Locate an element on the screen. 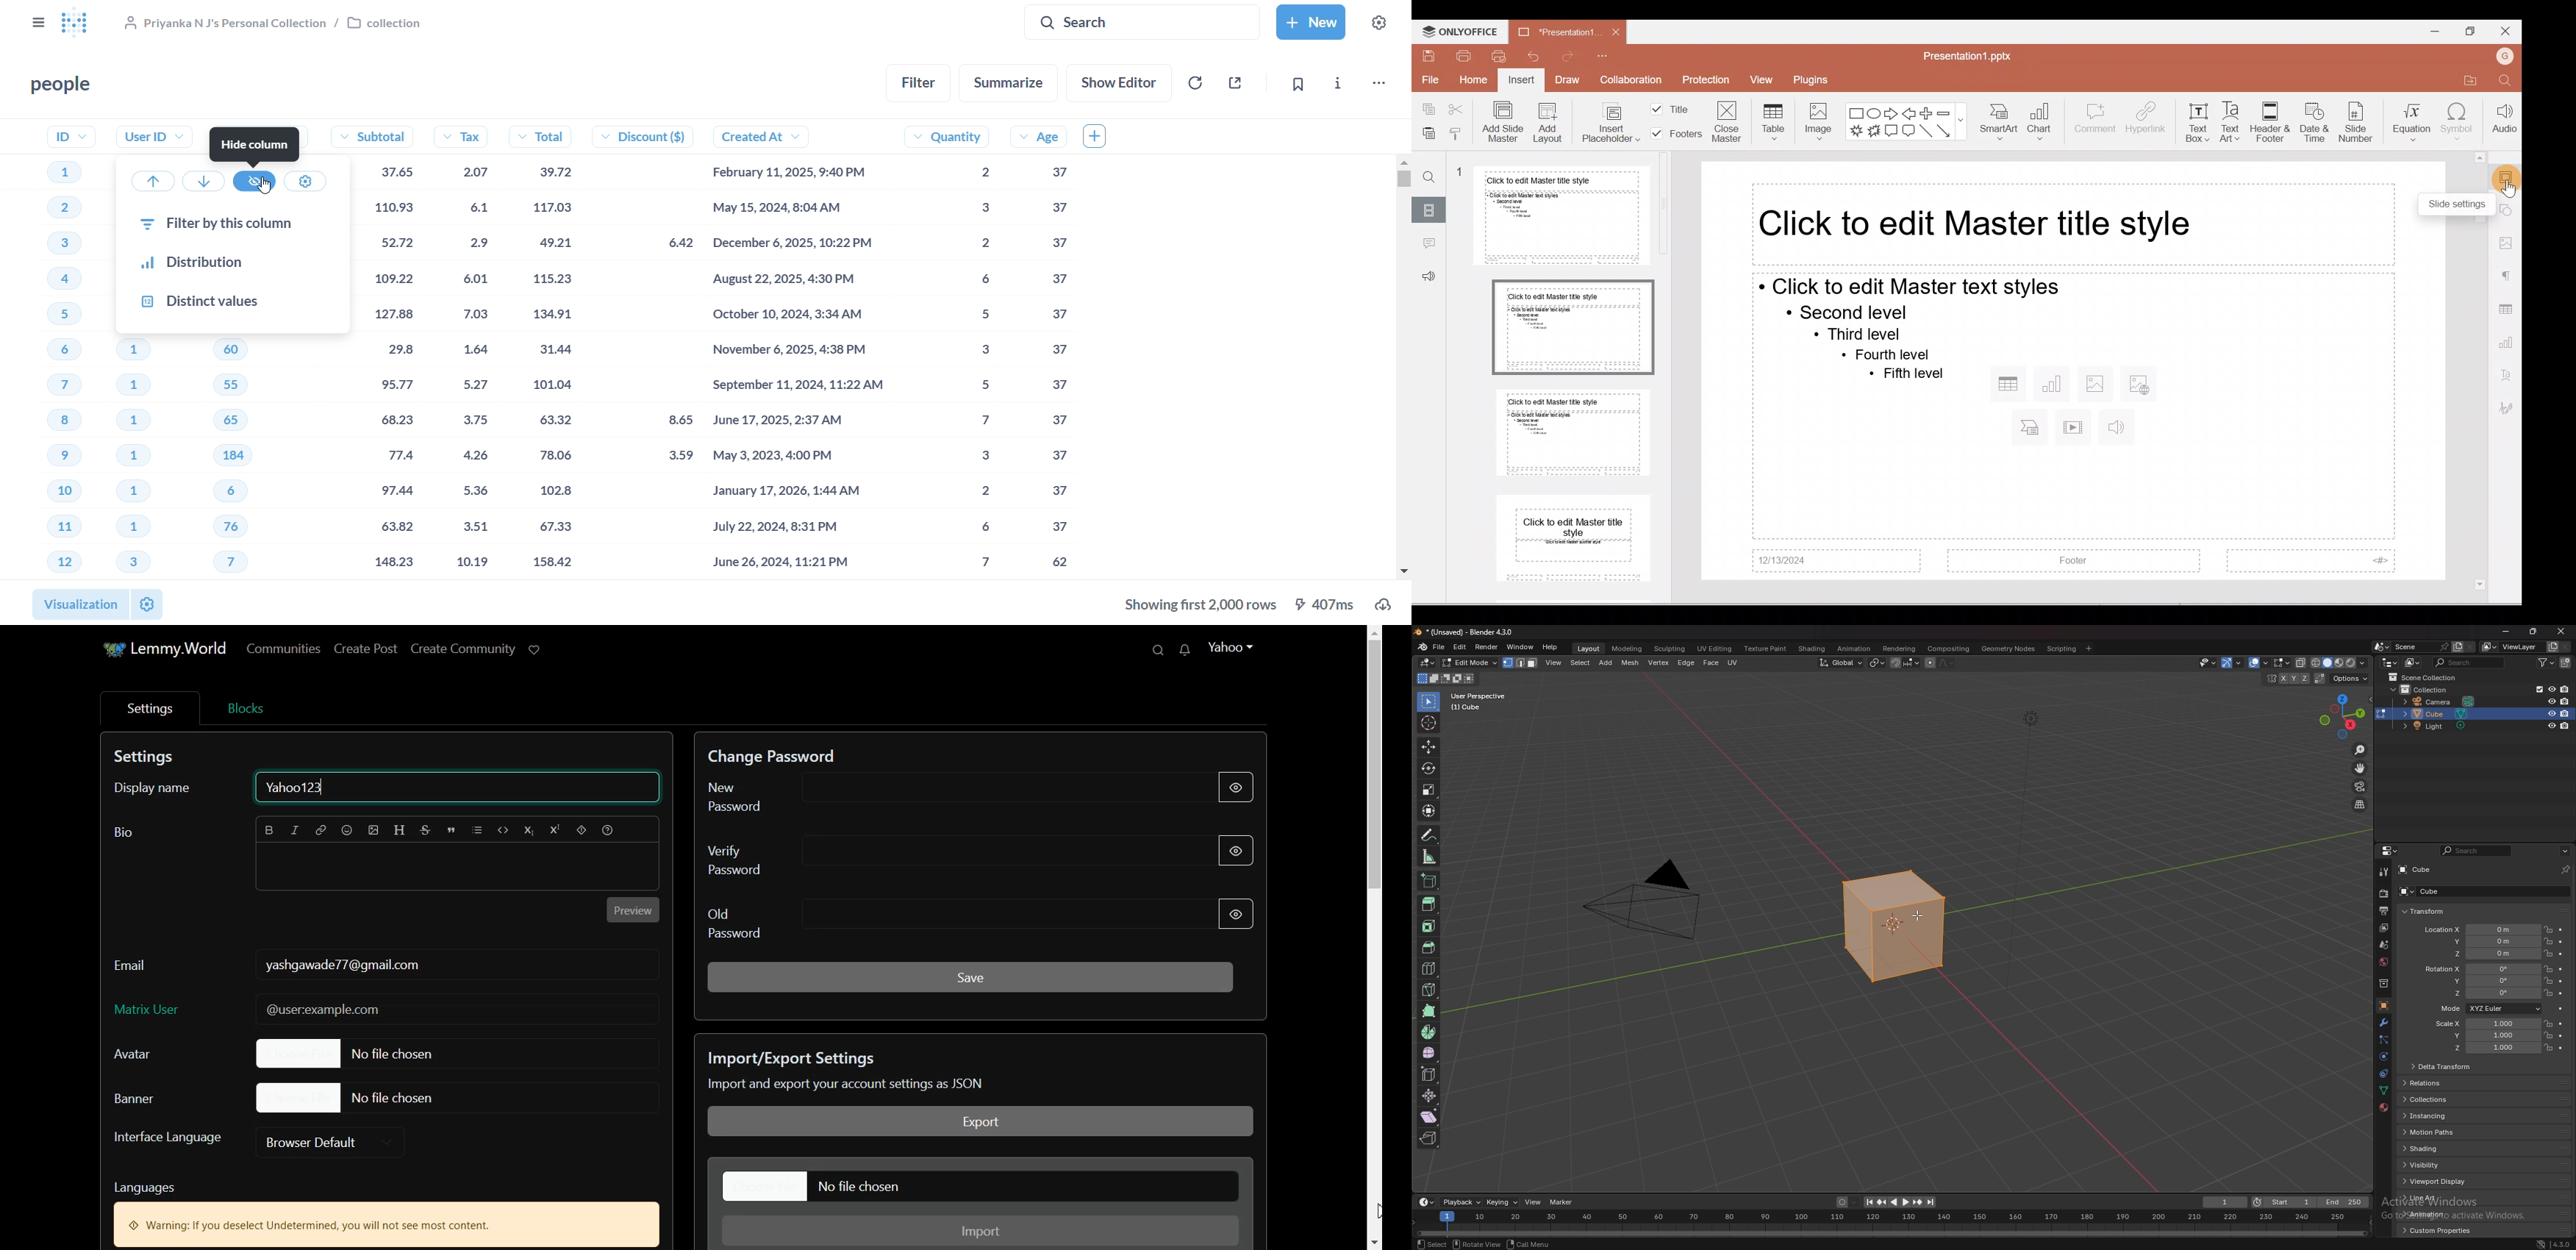 The width and height of the screenshot is (2576, 1260). Text is located at coordinates (781, 752).